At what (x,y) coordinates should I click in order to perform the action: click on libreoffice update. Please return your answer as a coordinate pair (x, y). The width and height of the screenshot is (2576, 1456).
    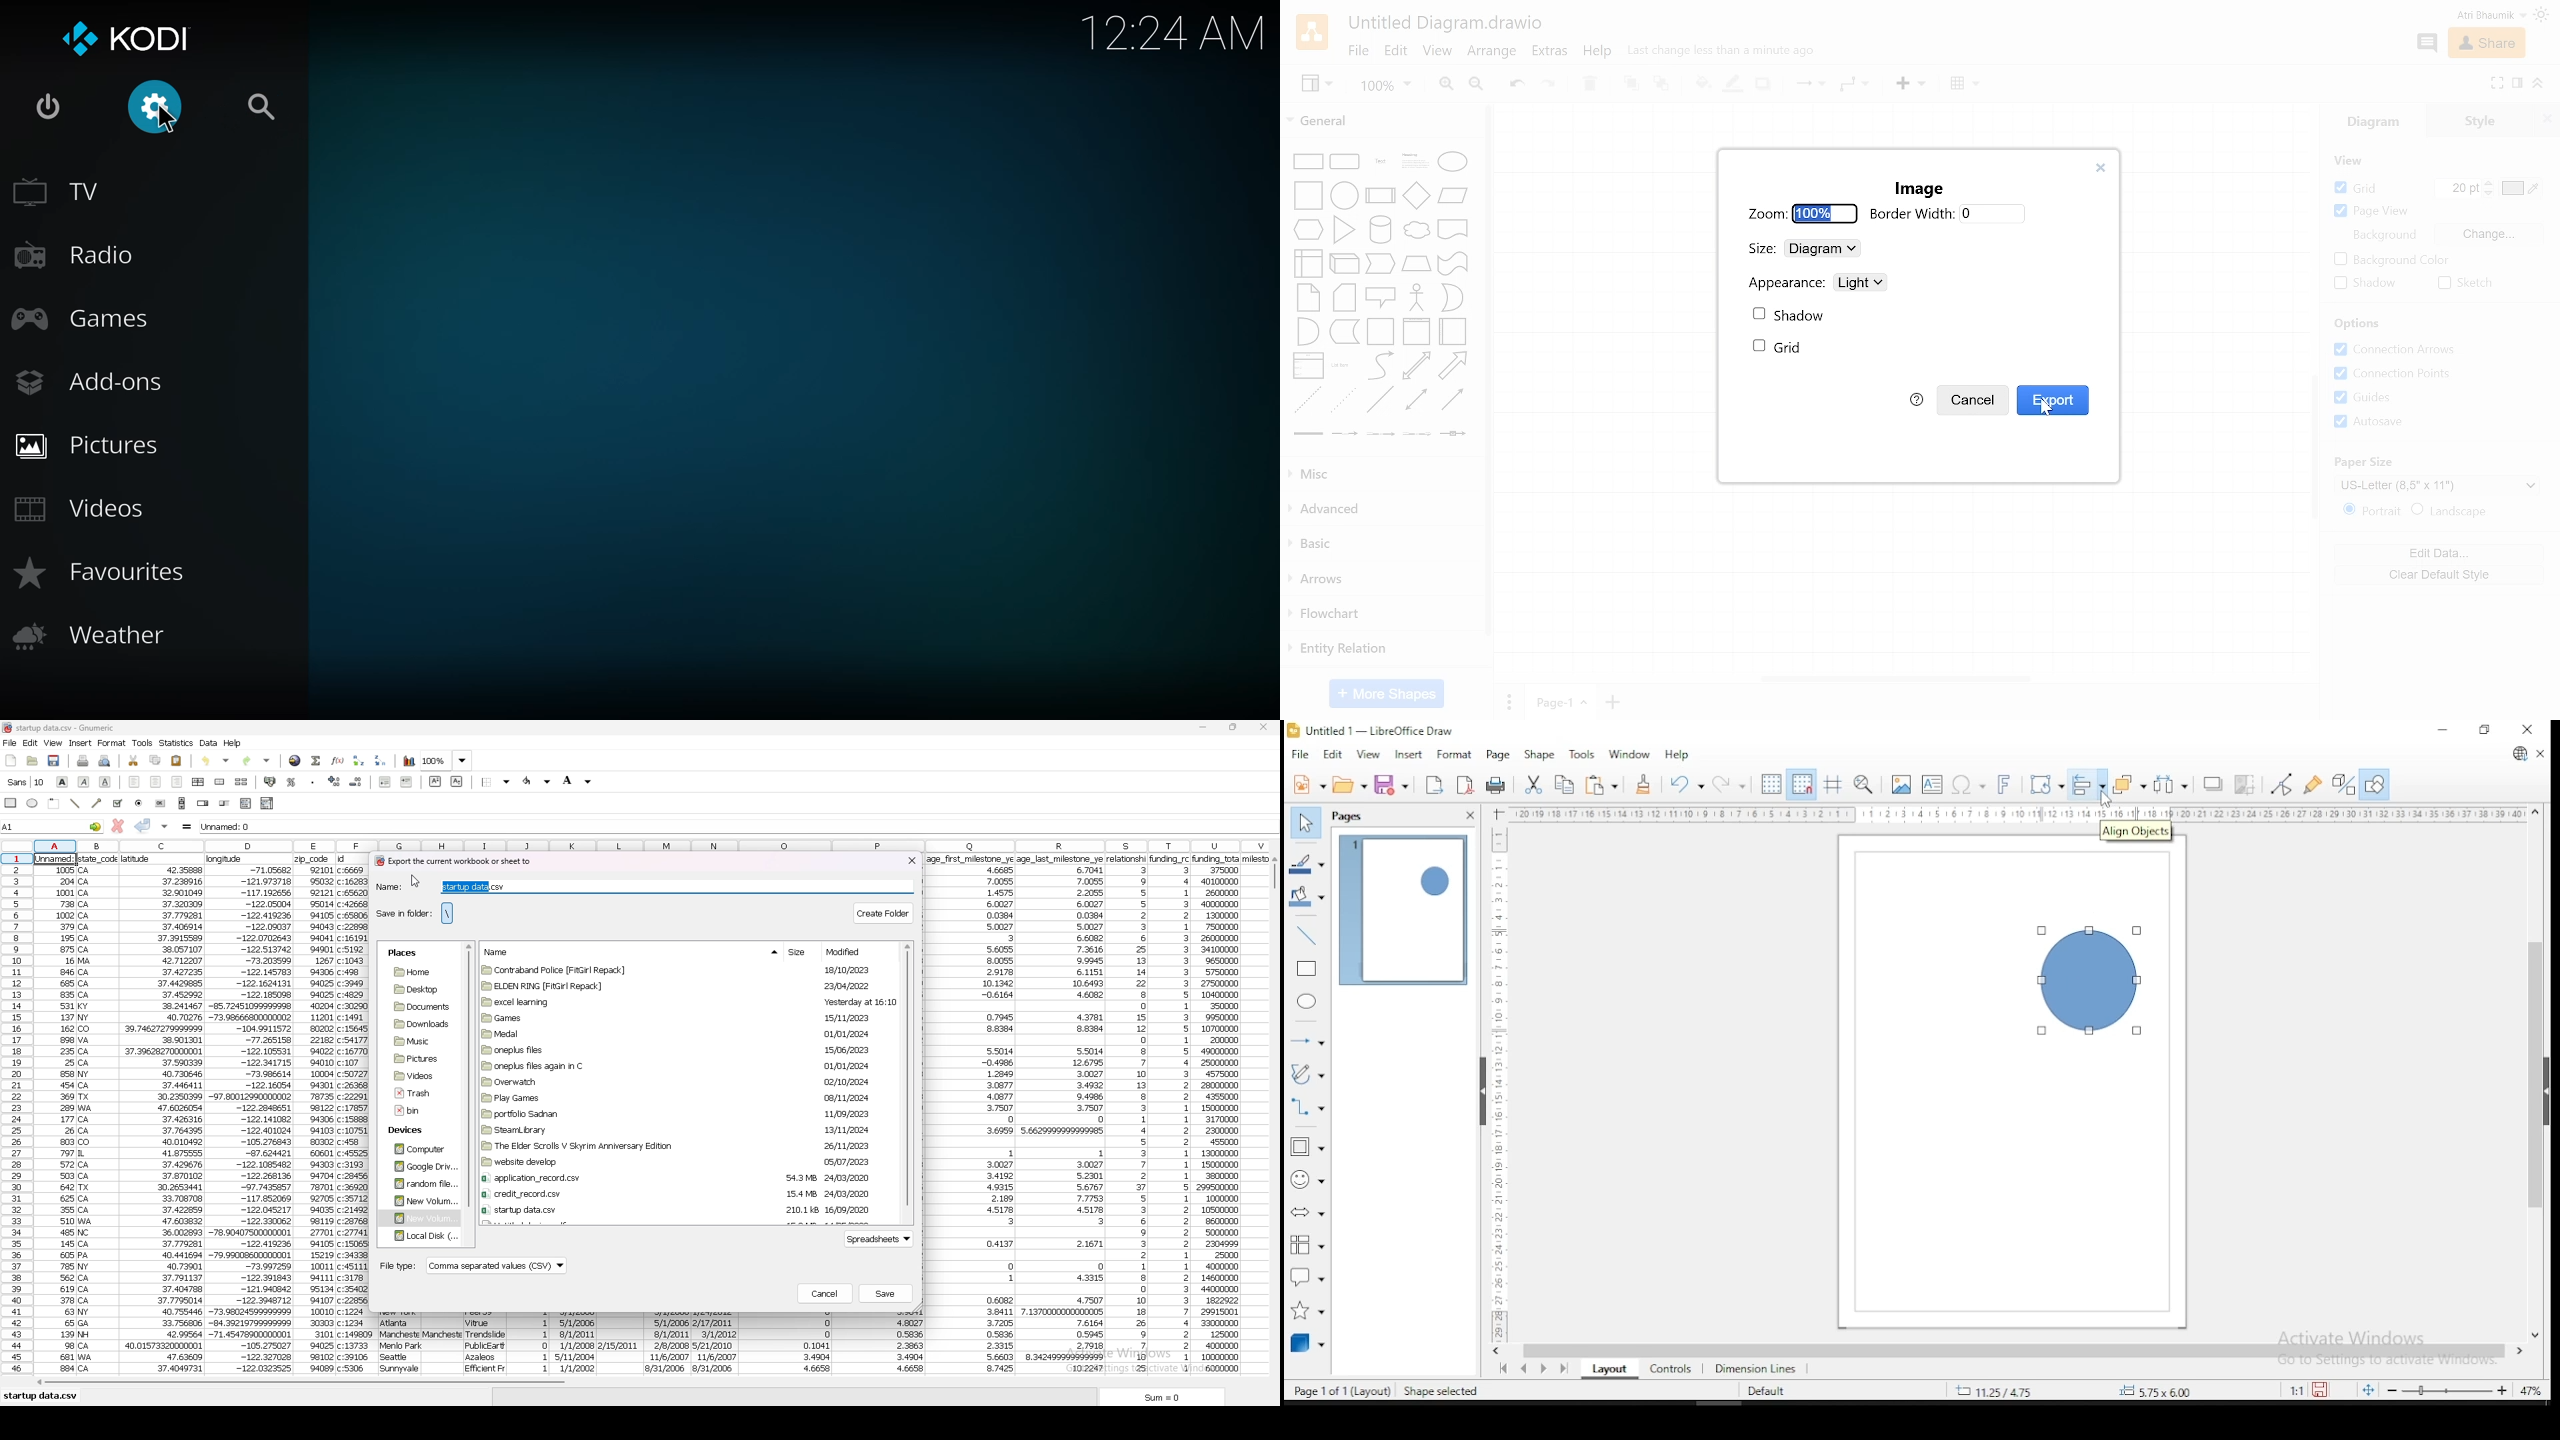
    Looking at the image, I should click on (2519, 755).